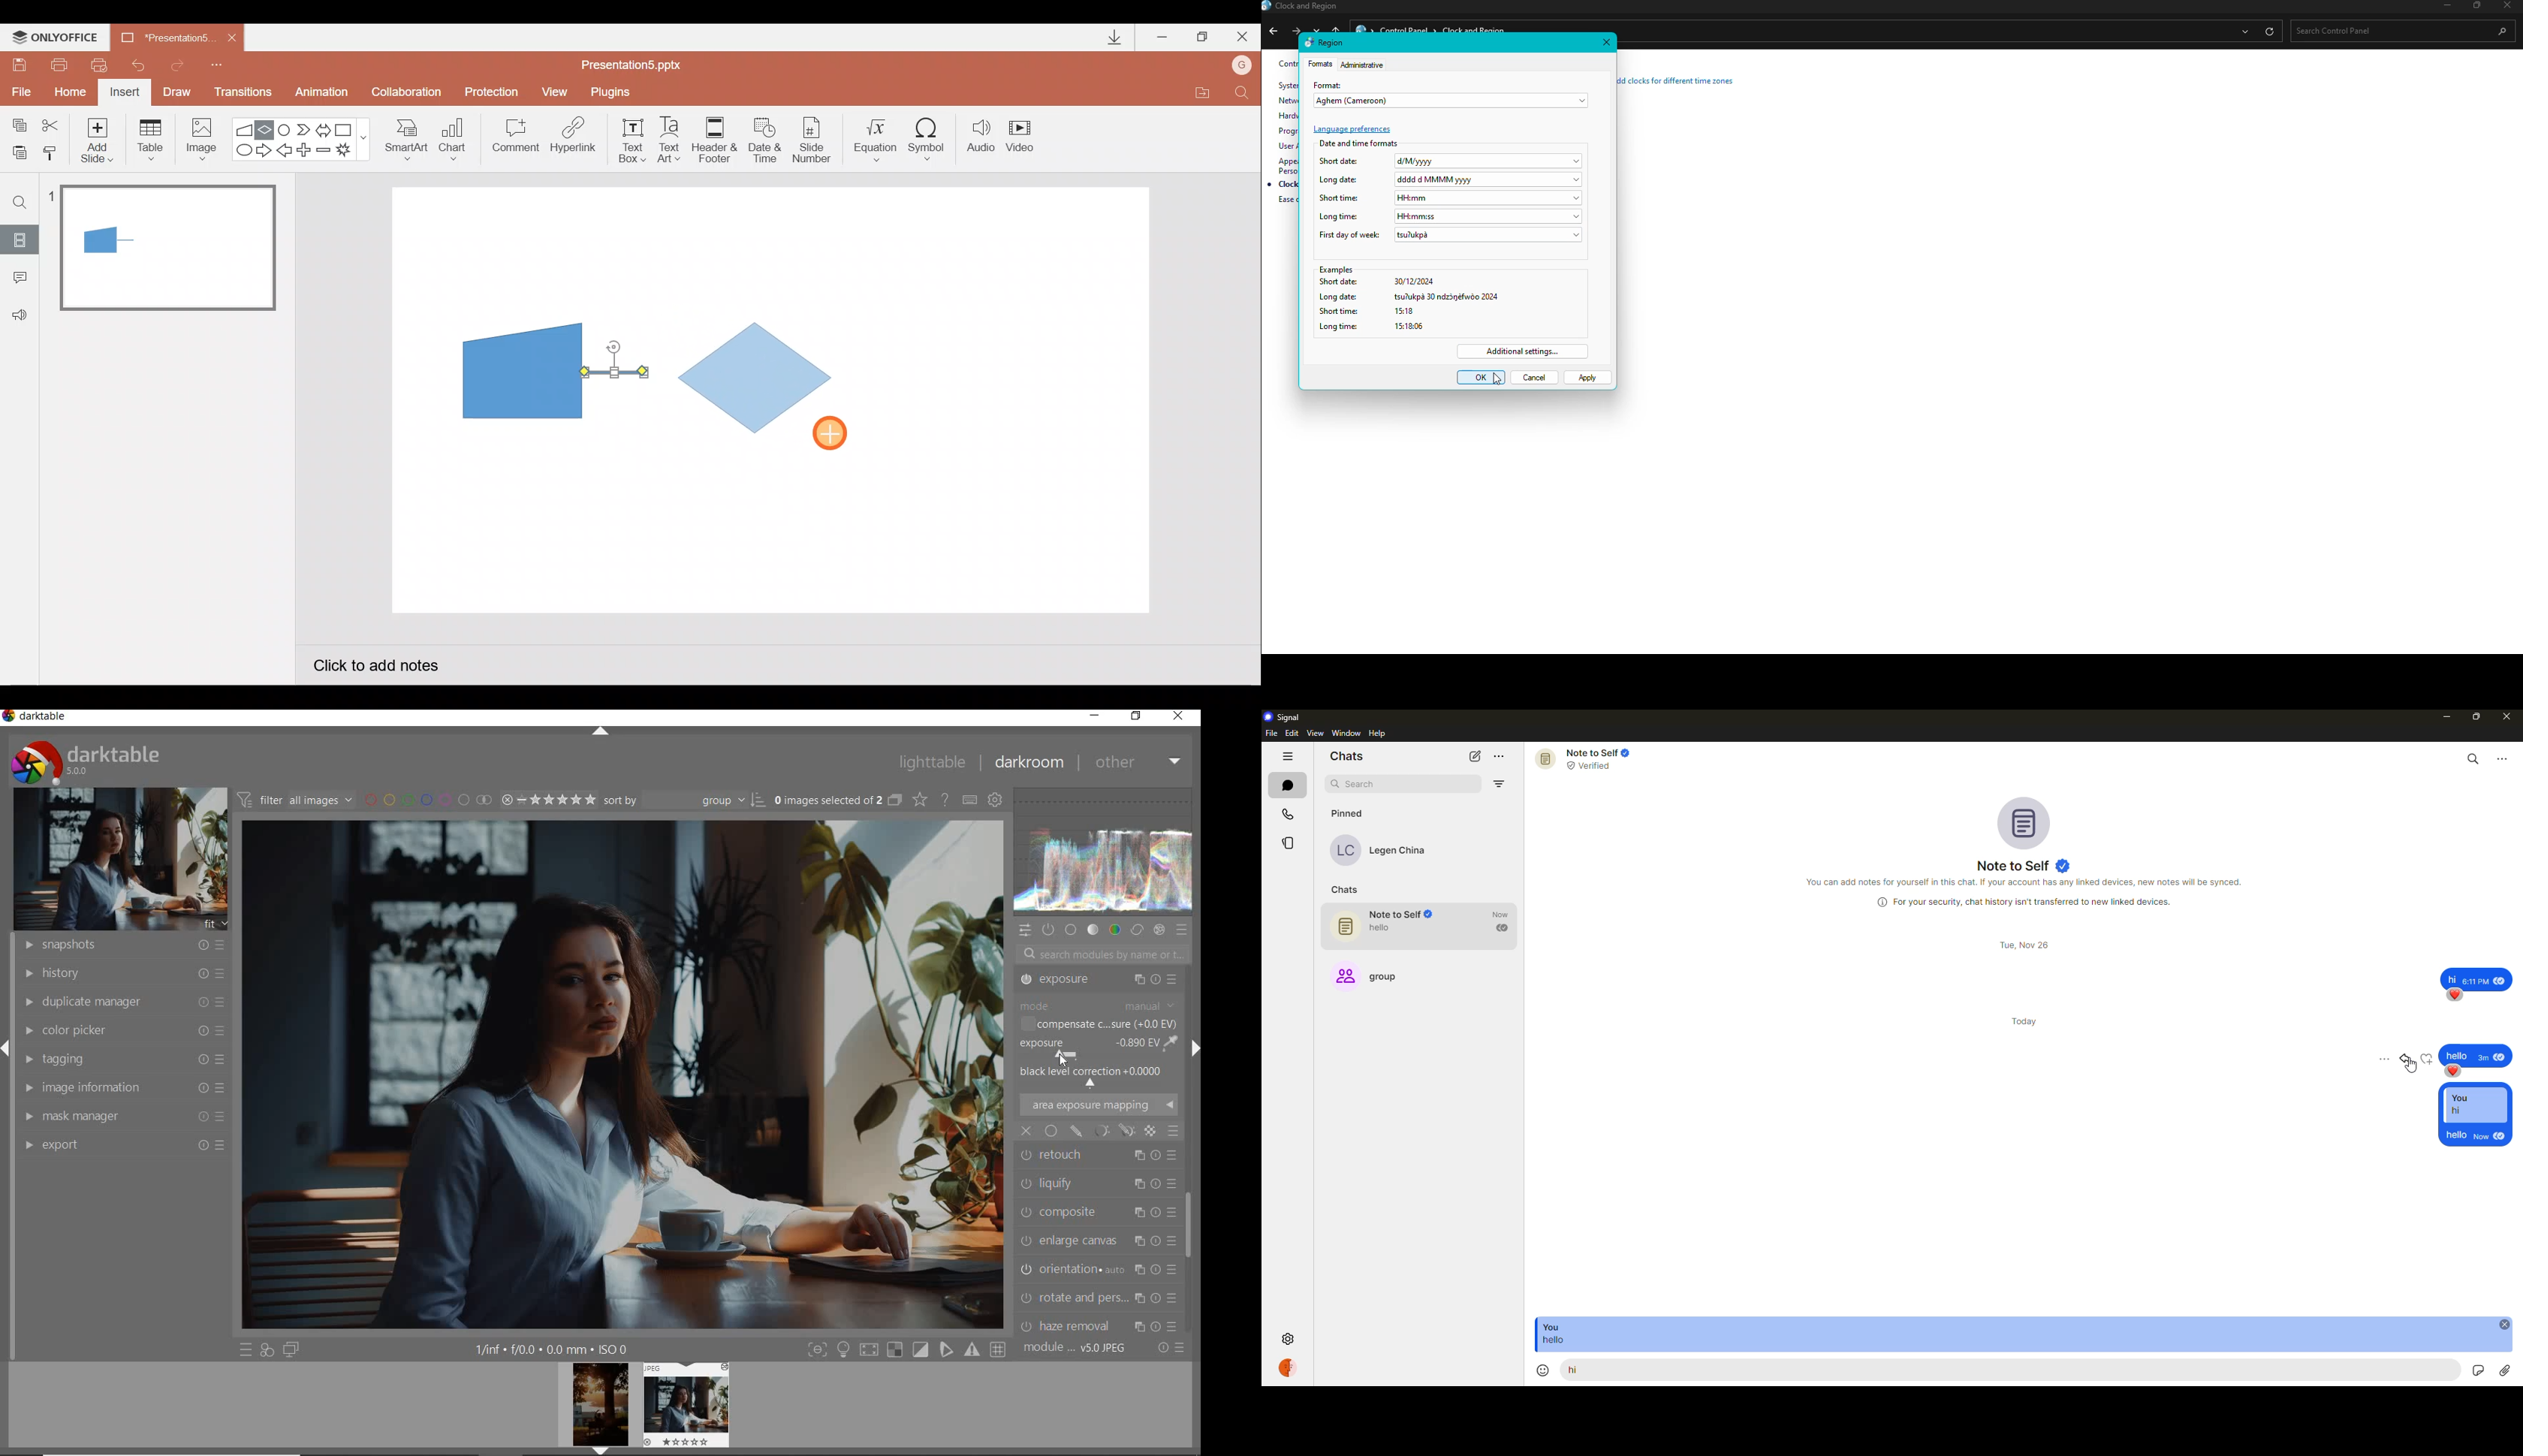 Image resolution: width=2548 pixels, height=1456 pixels. I want to click on Flow chart-decision, so click(267, 129).